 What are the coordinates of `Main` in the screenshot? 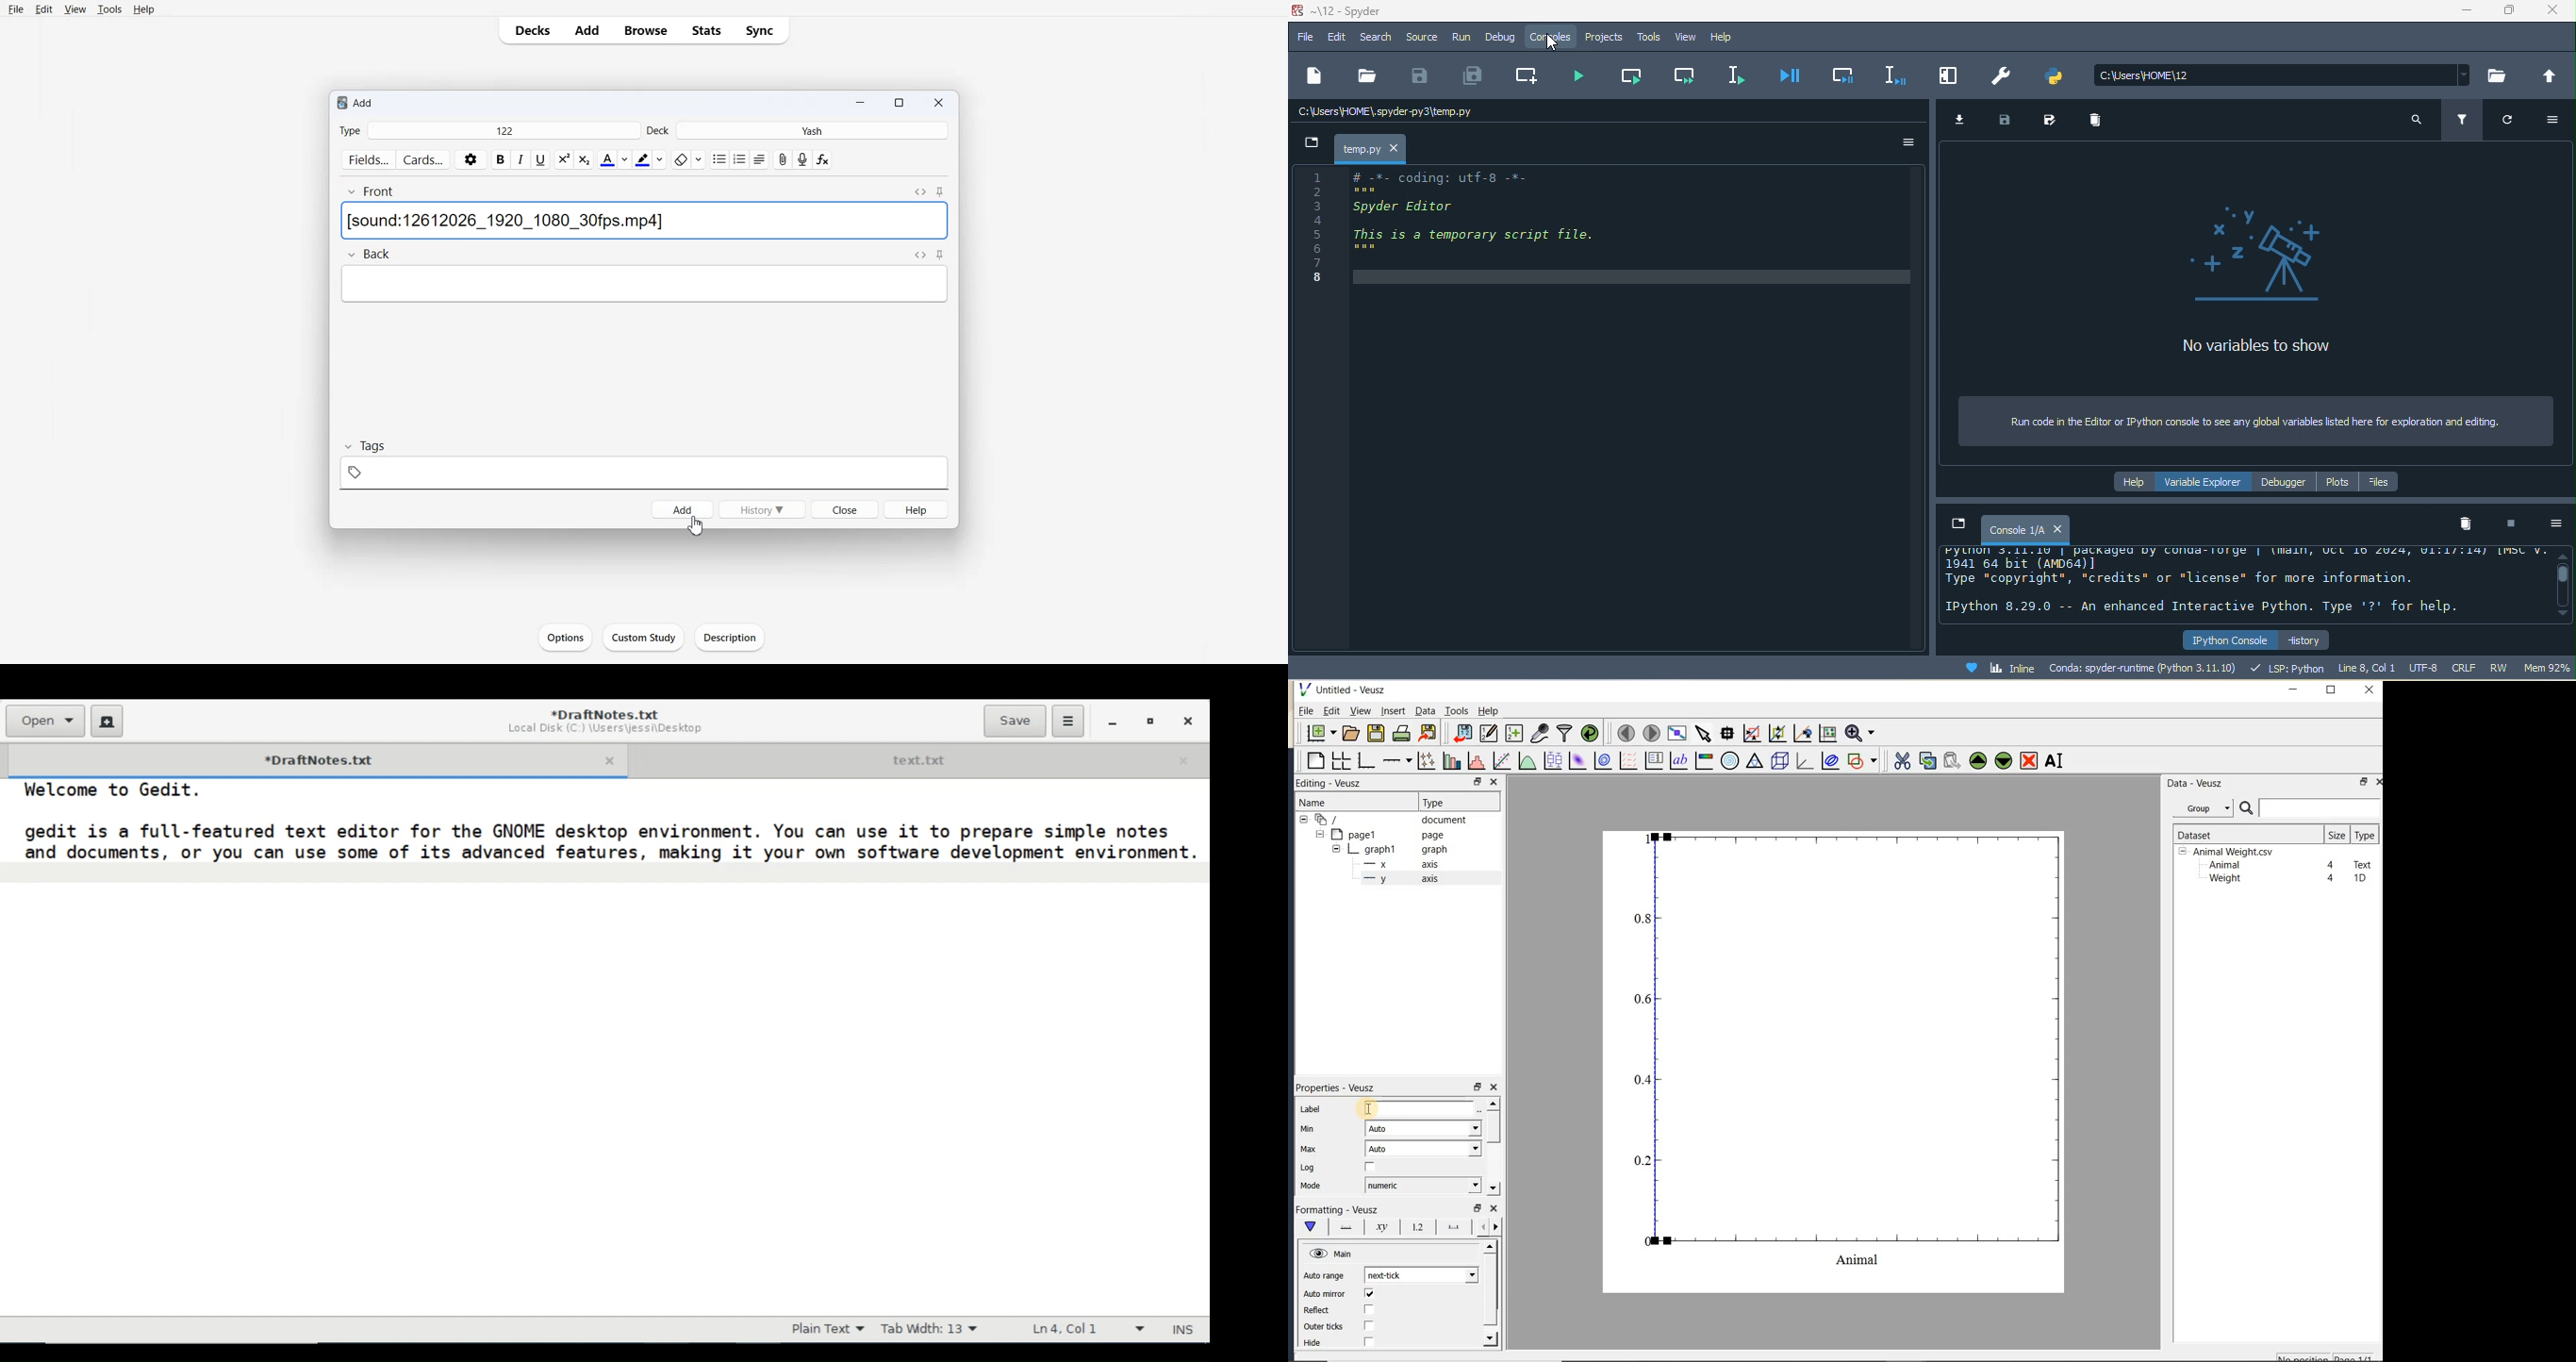 It's located at (1332, 1254).